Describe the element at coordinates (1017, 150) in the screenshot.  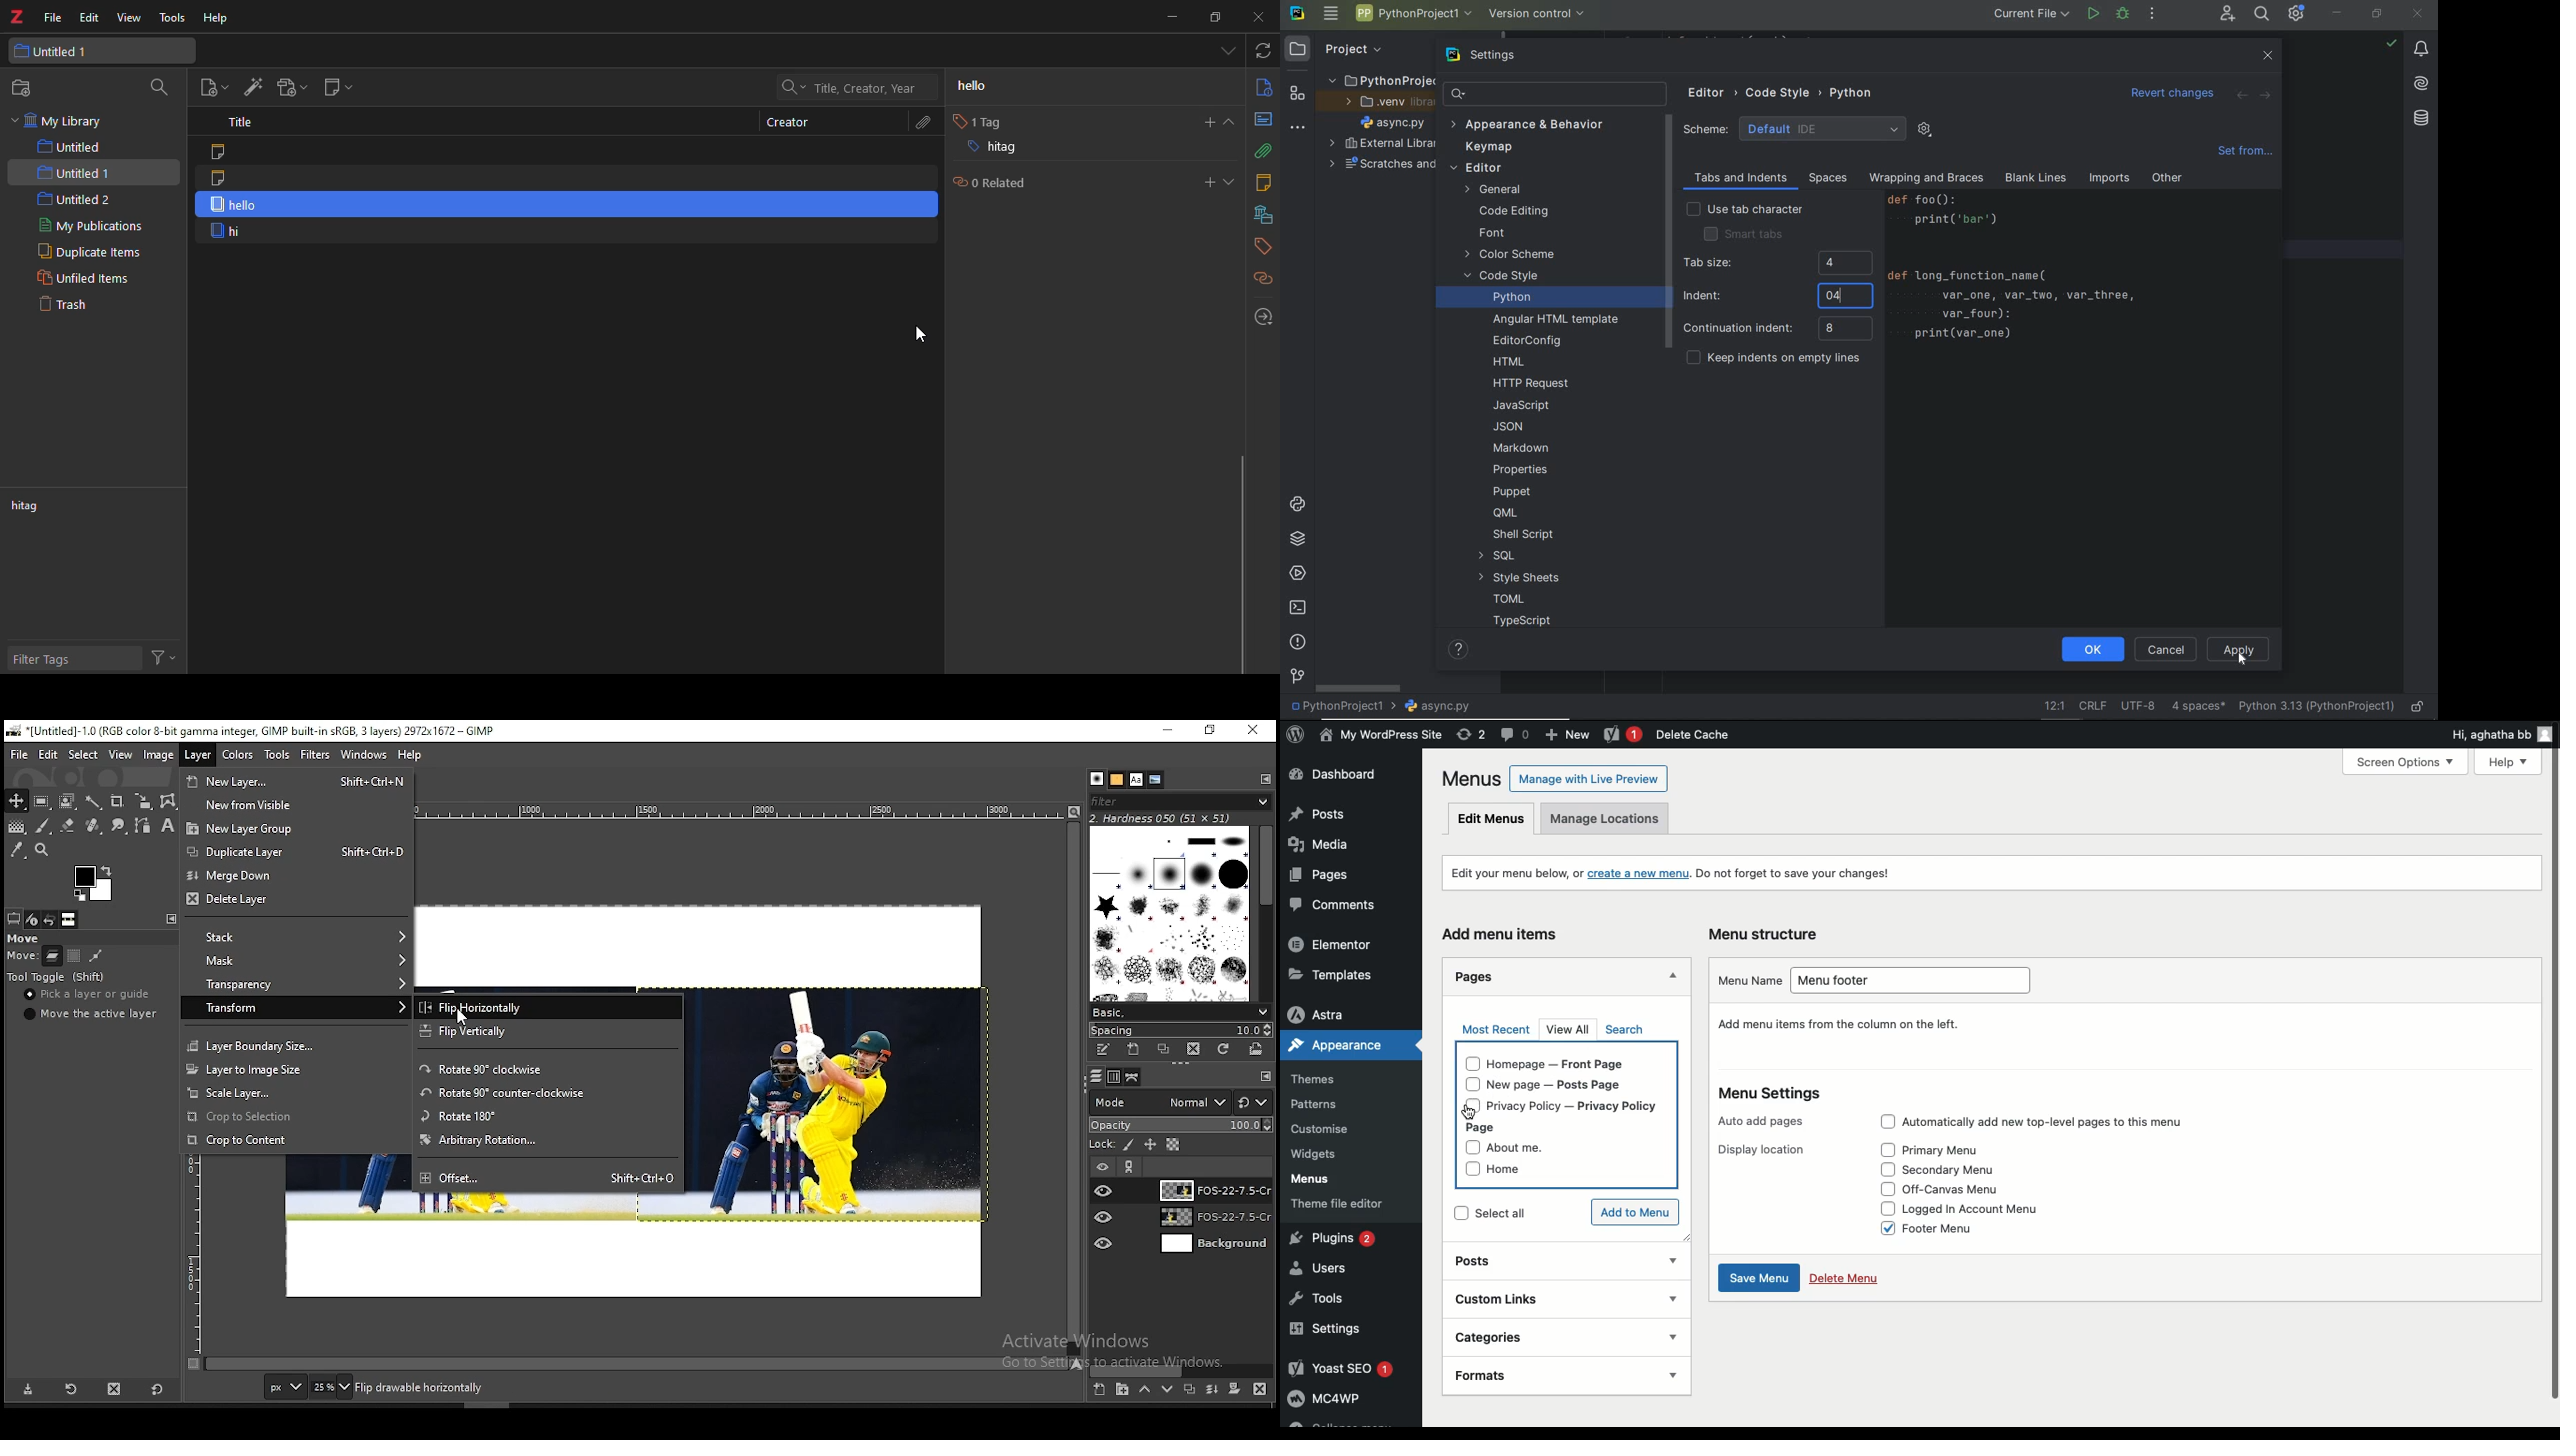
I see `tag added` at that location.